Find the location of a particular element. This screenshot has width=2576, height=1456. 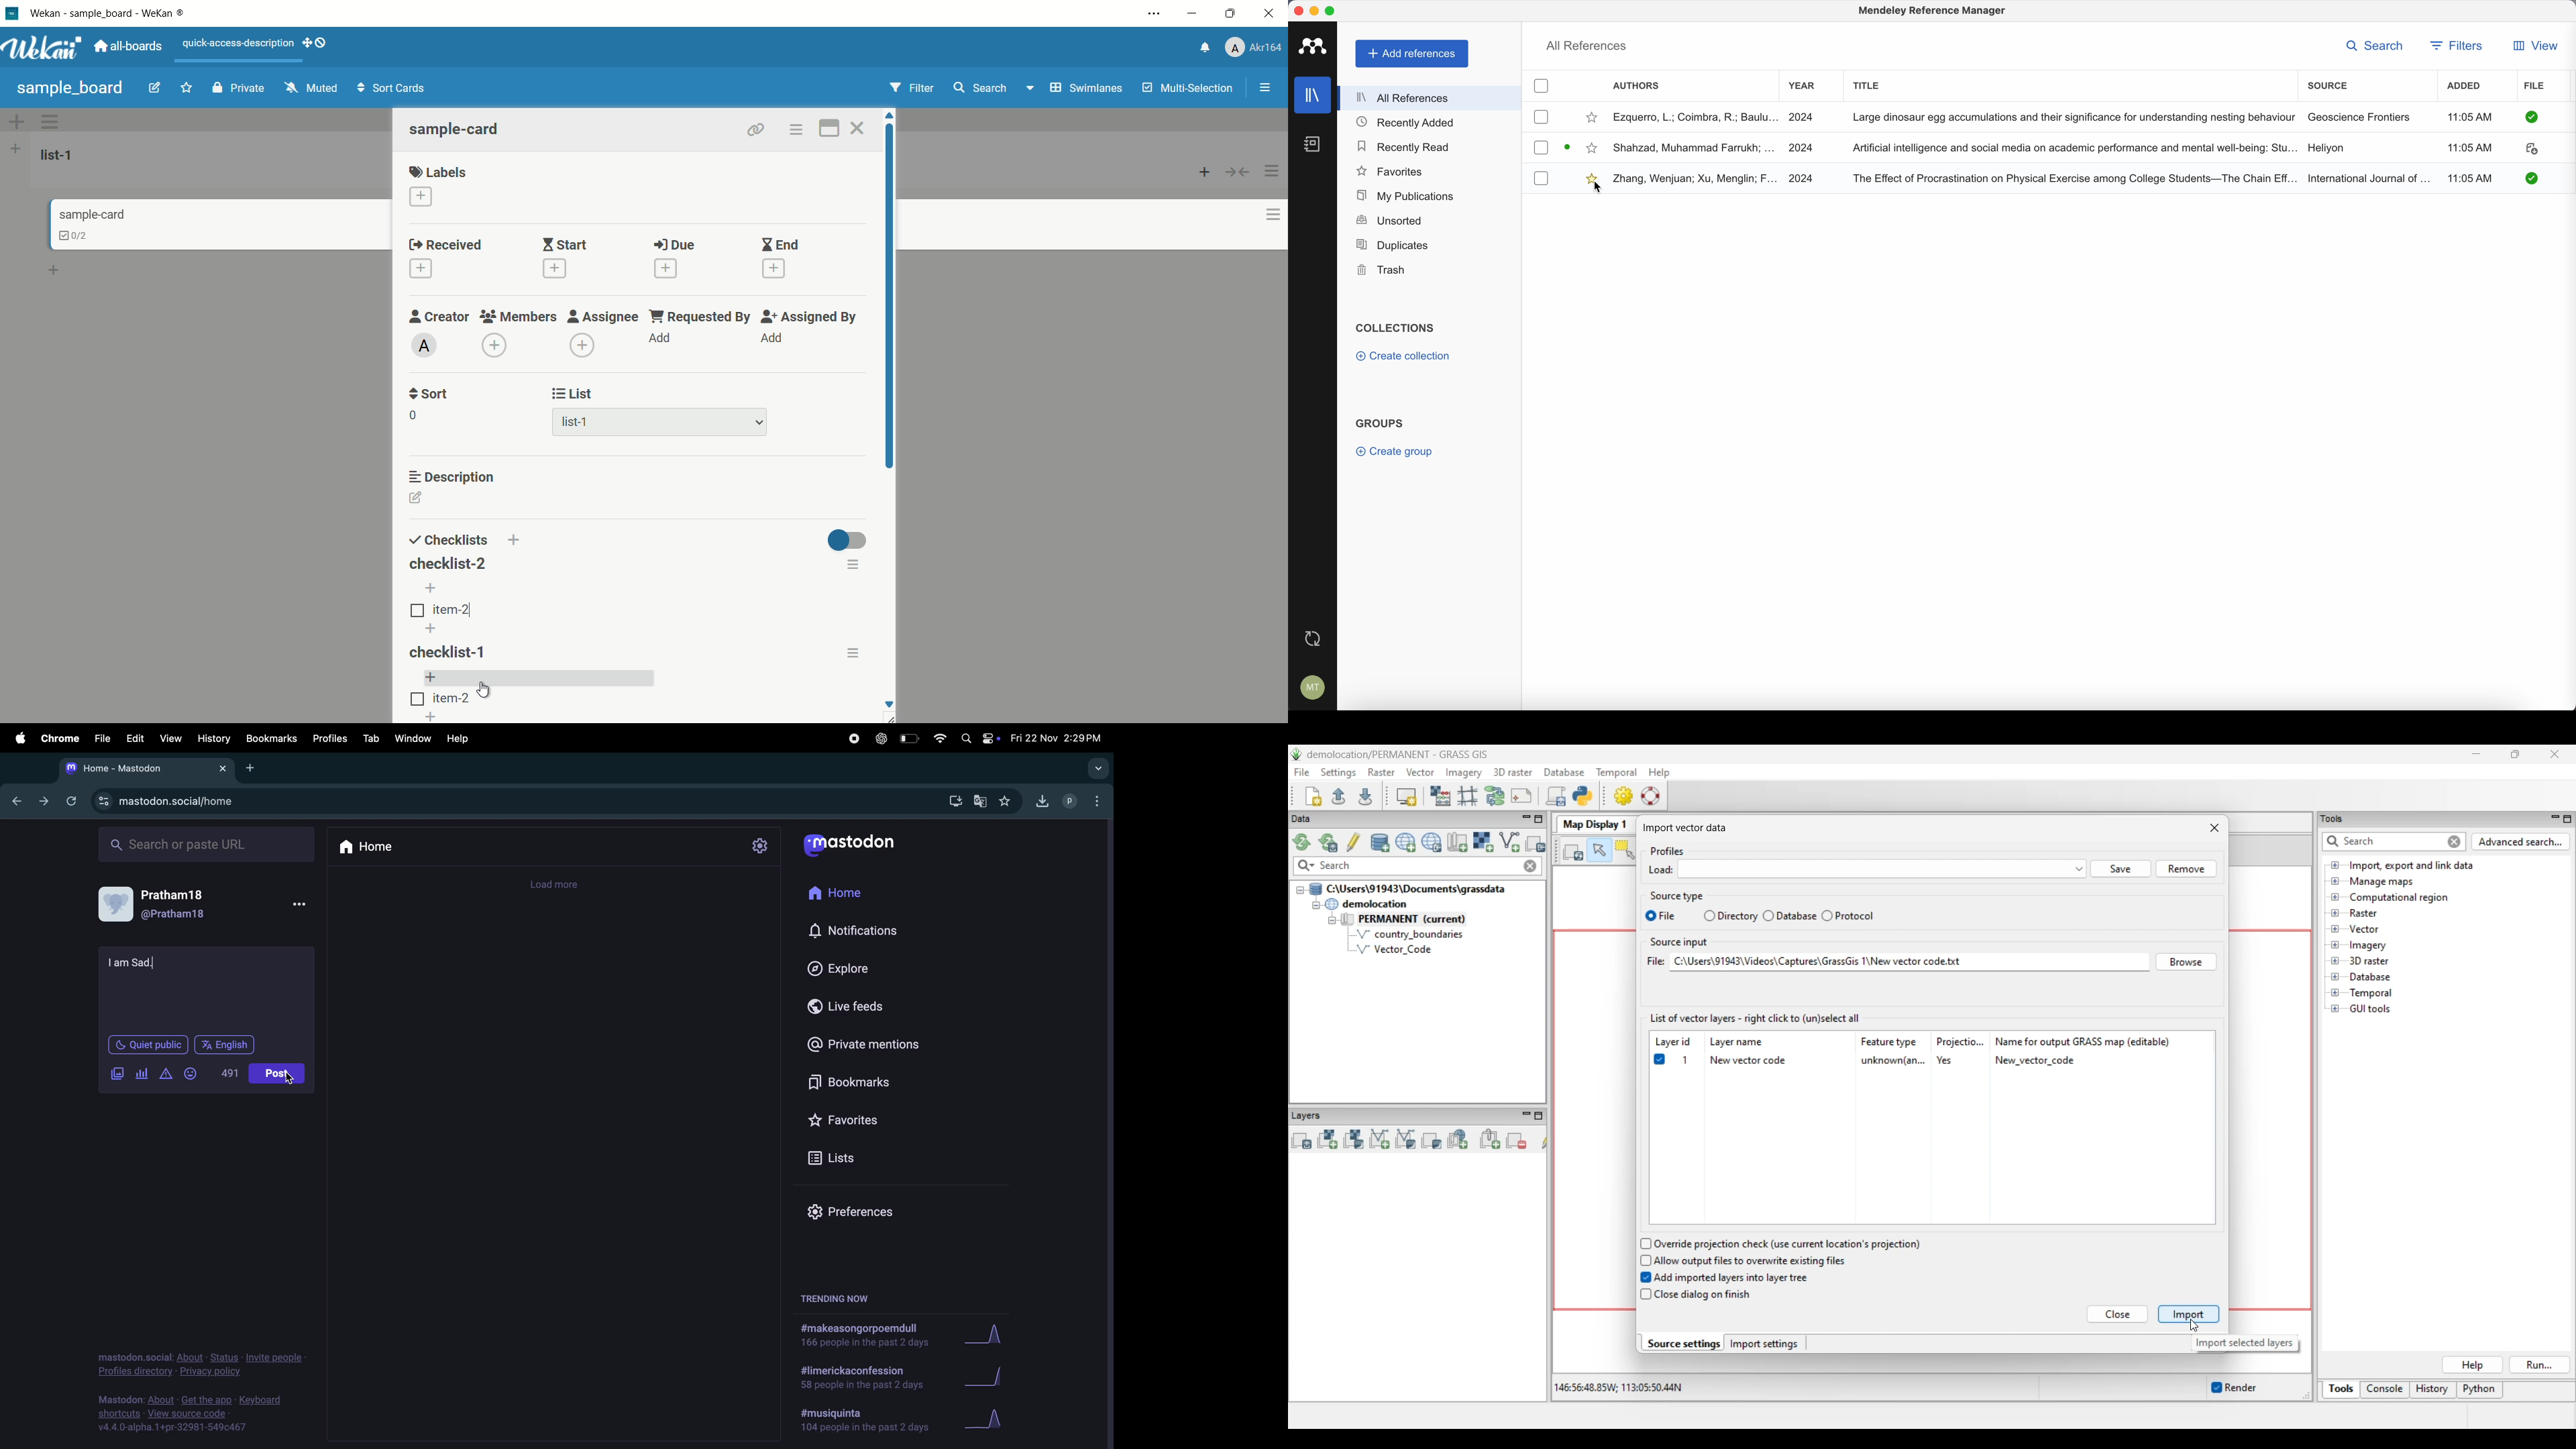

labels is located at coordinates (438, 171).